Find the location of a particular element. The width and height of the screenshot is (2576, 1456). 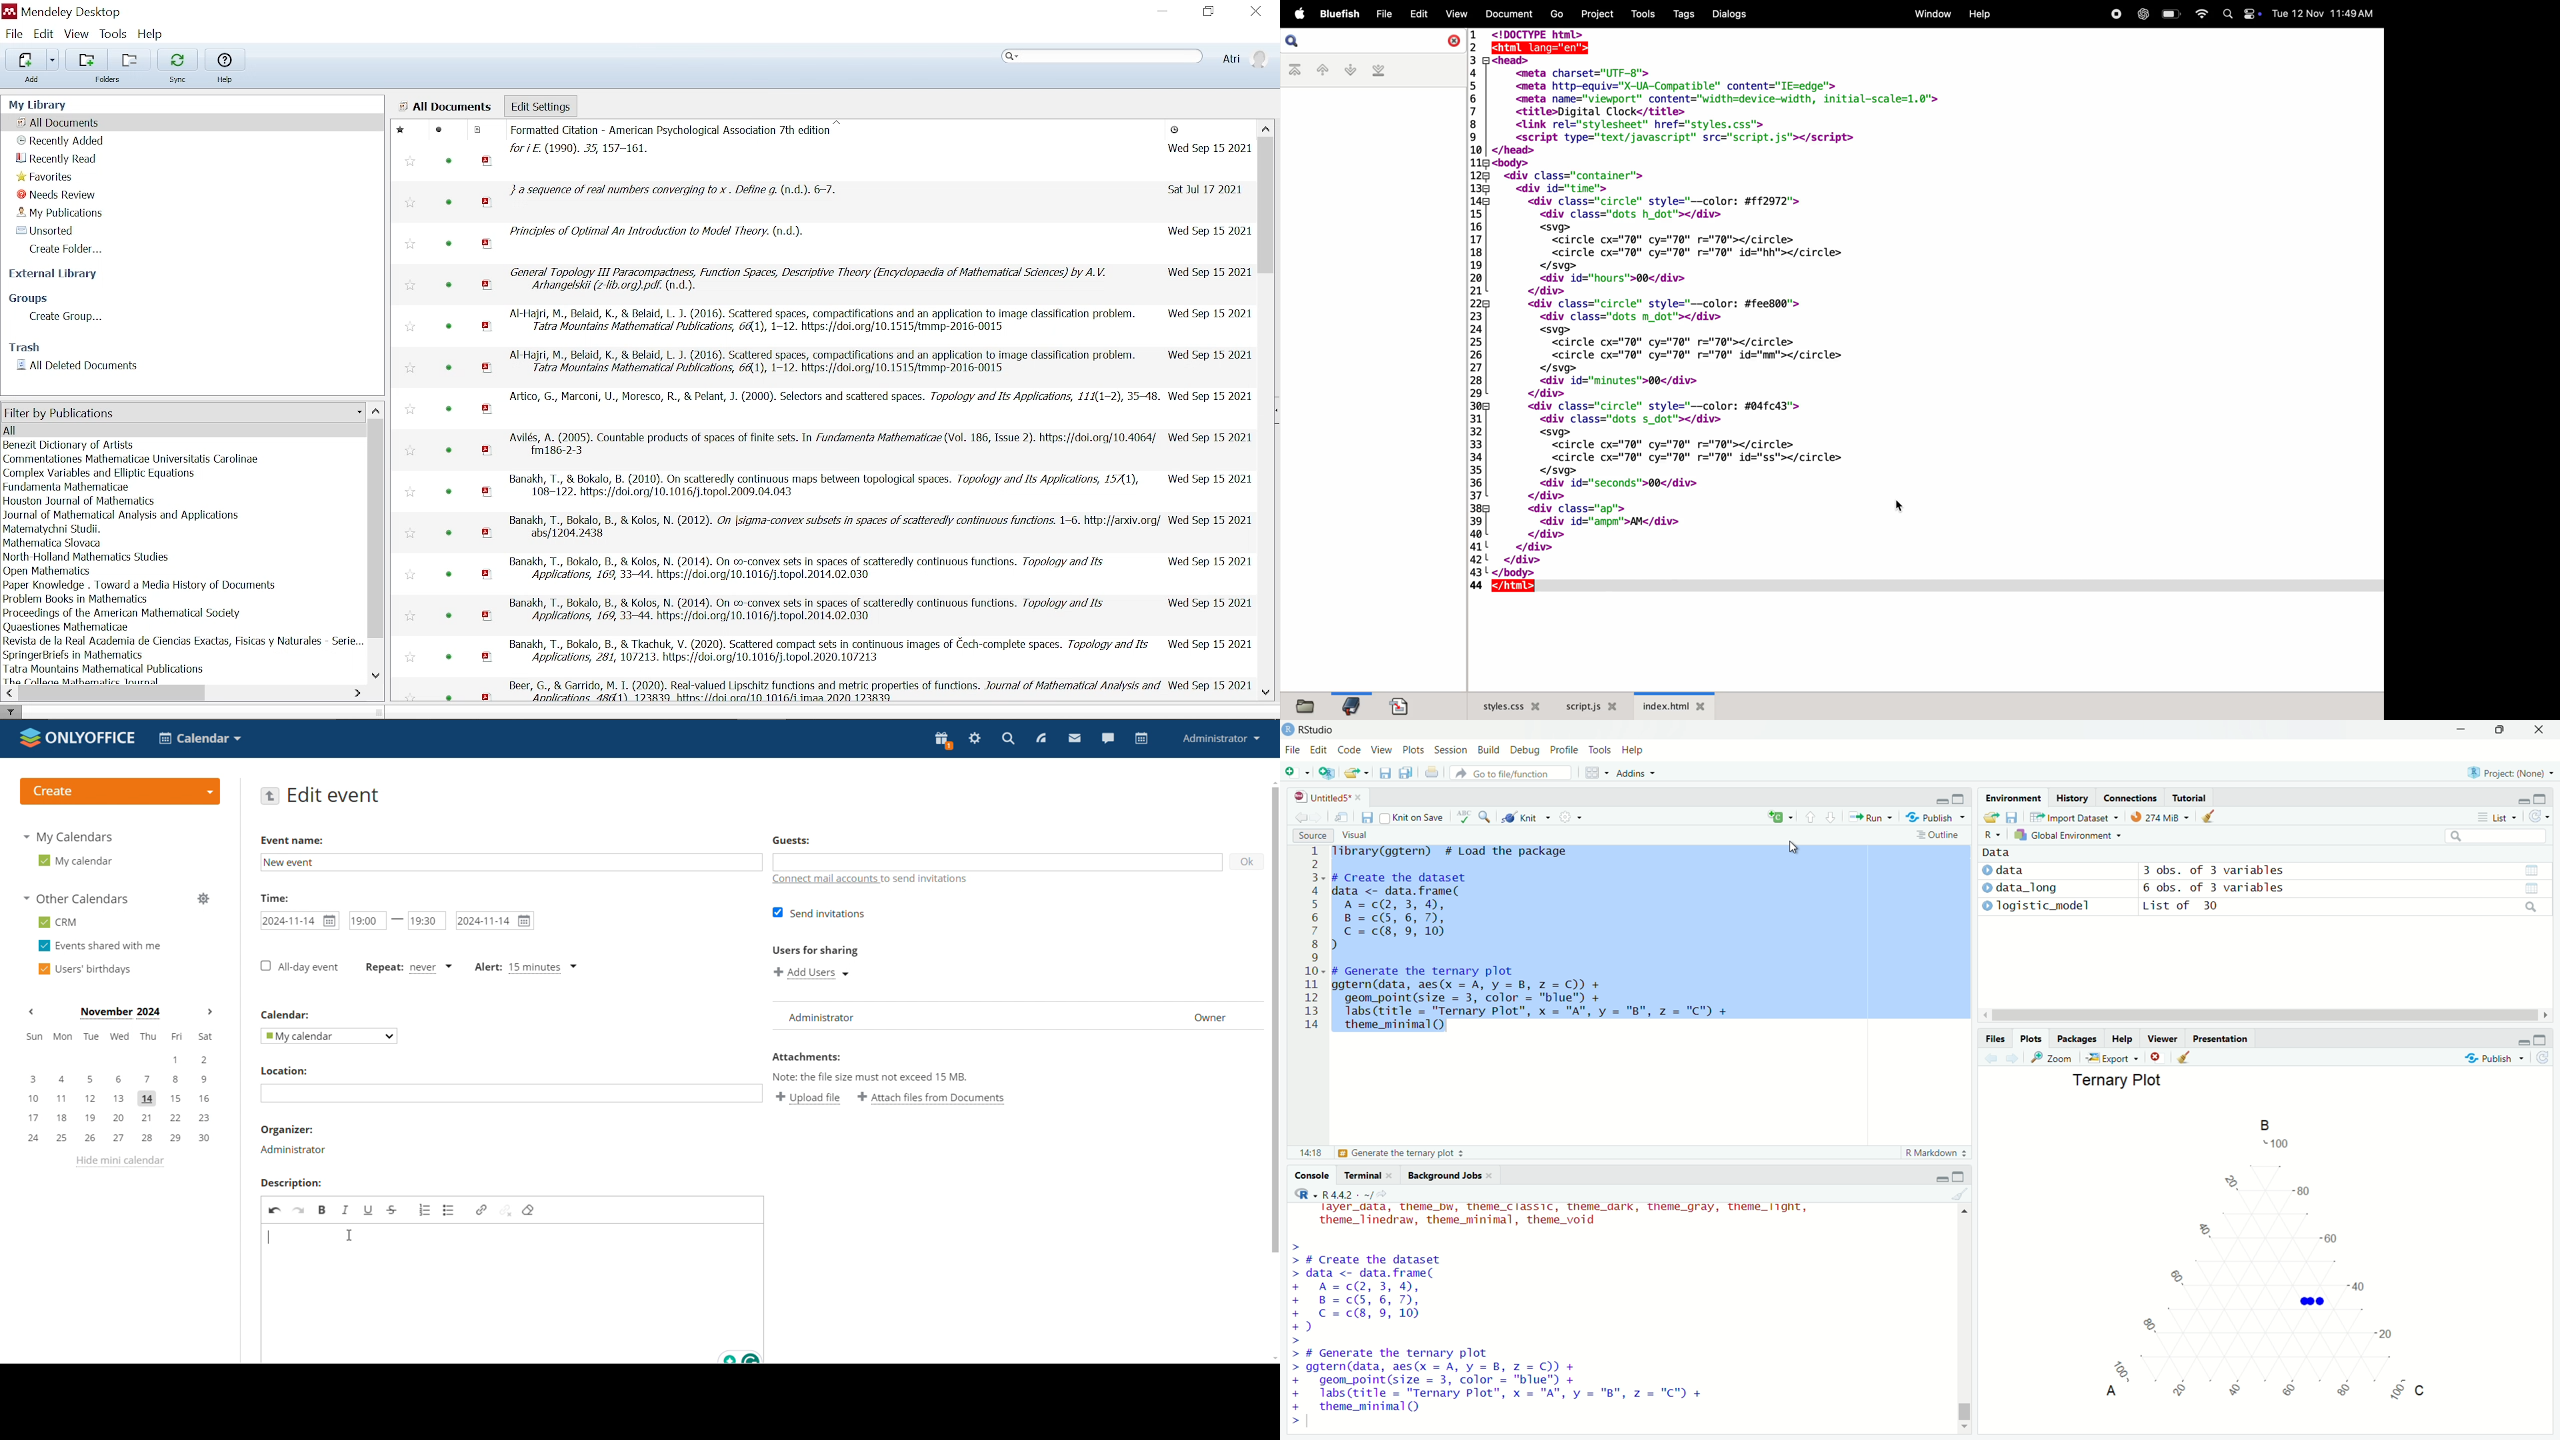

Help is located at coordinates (151, 34).